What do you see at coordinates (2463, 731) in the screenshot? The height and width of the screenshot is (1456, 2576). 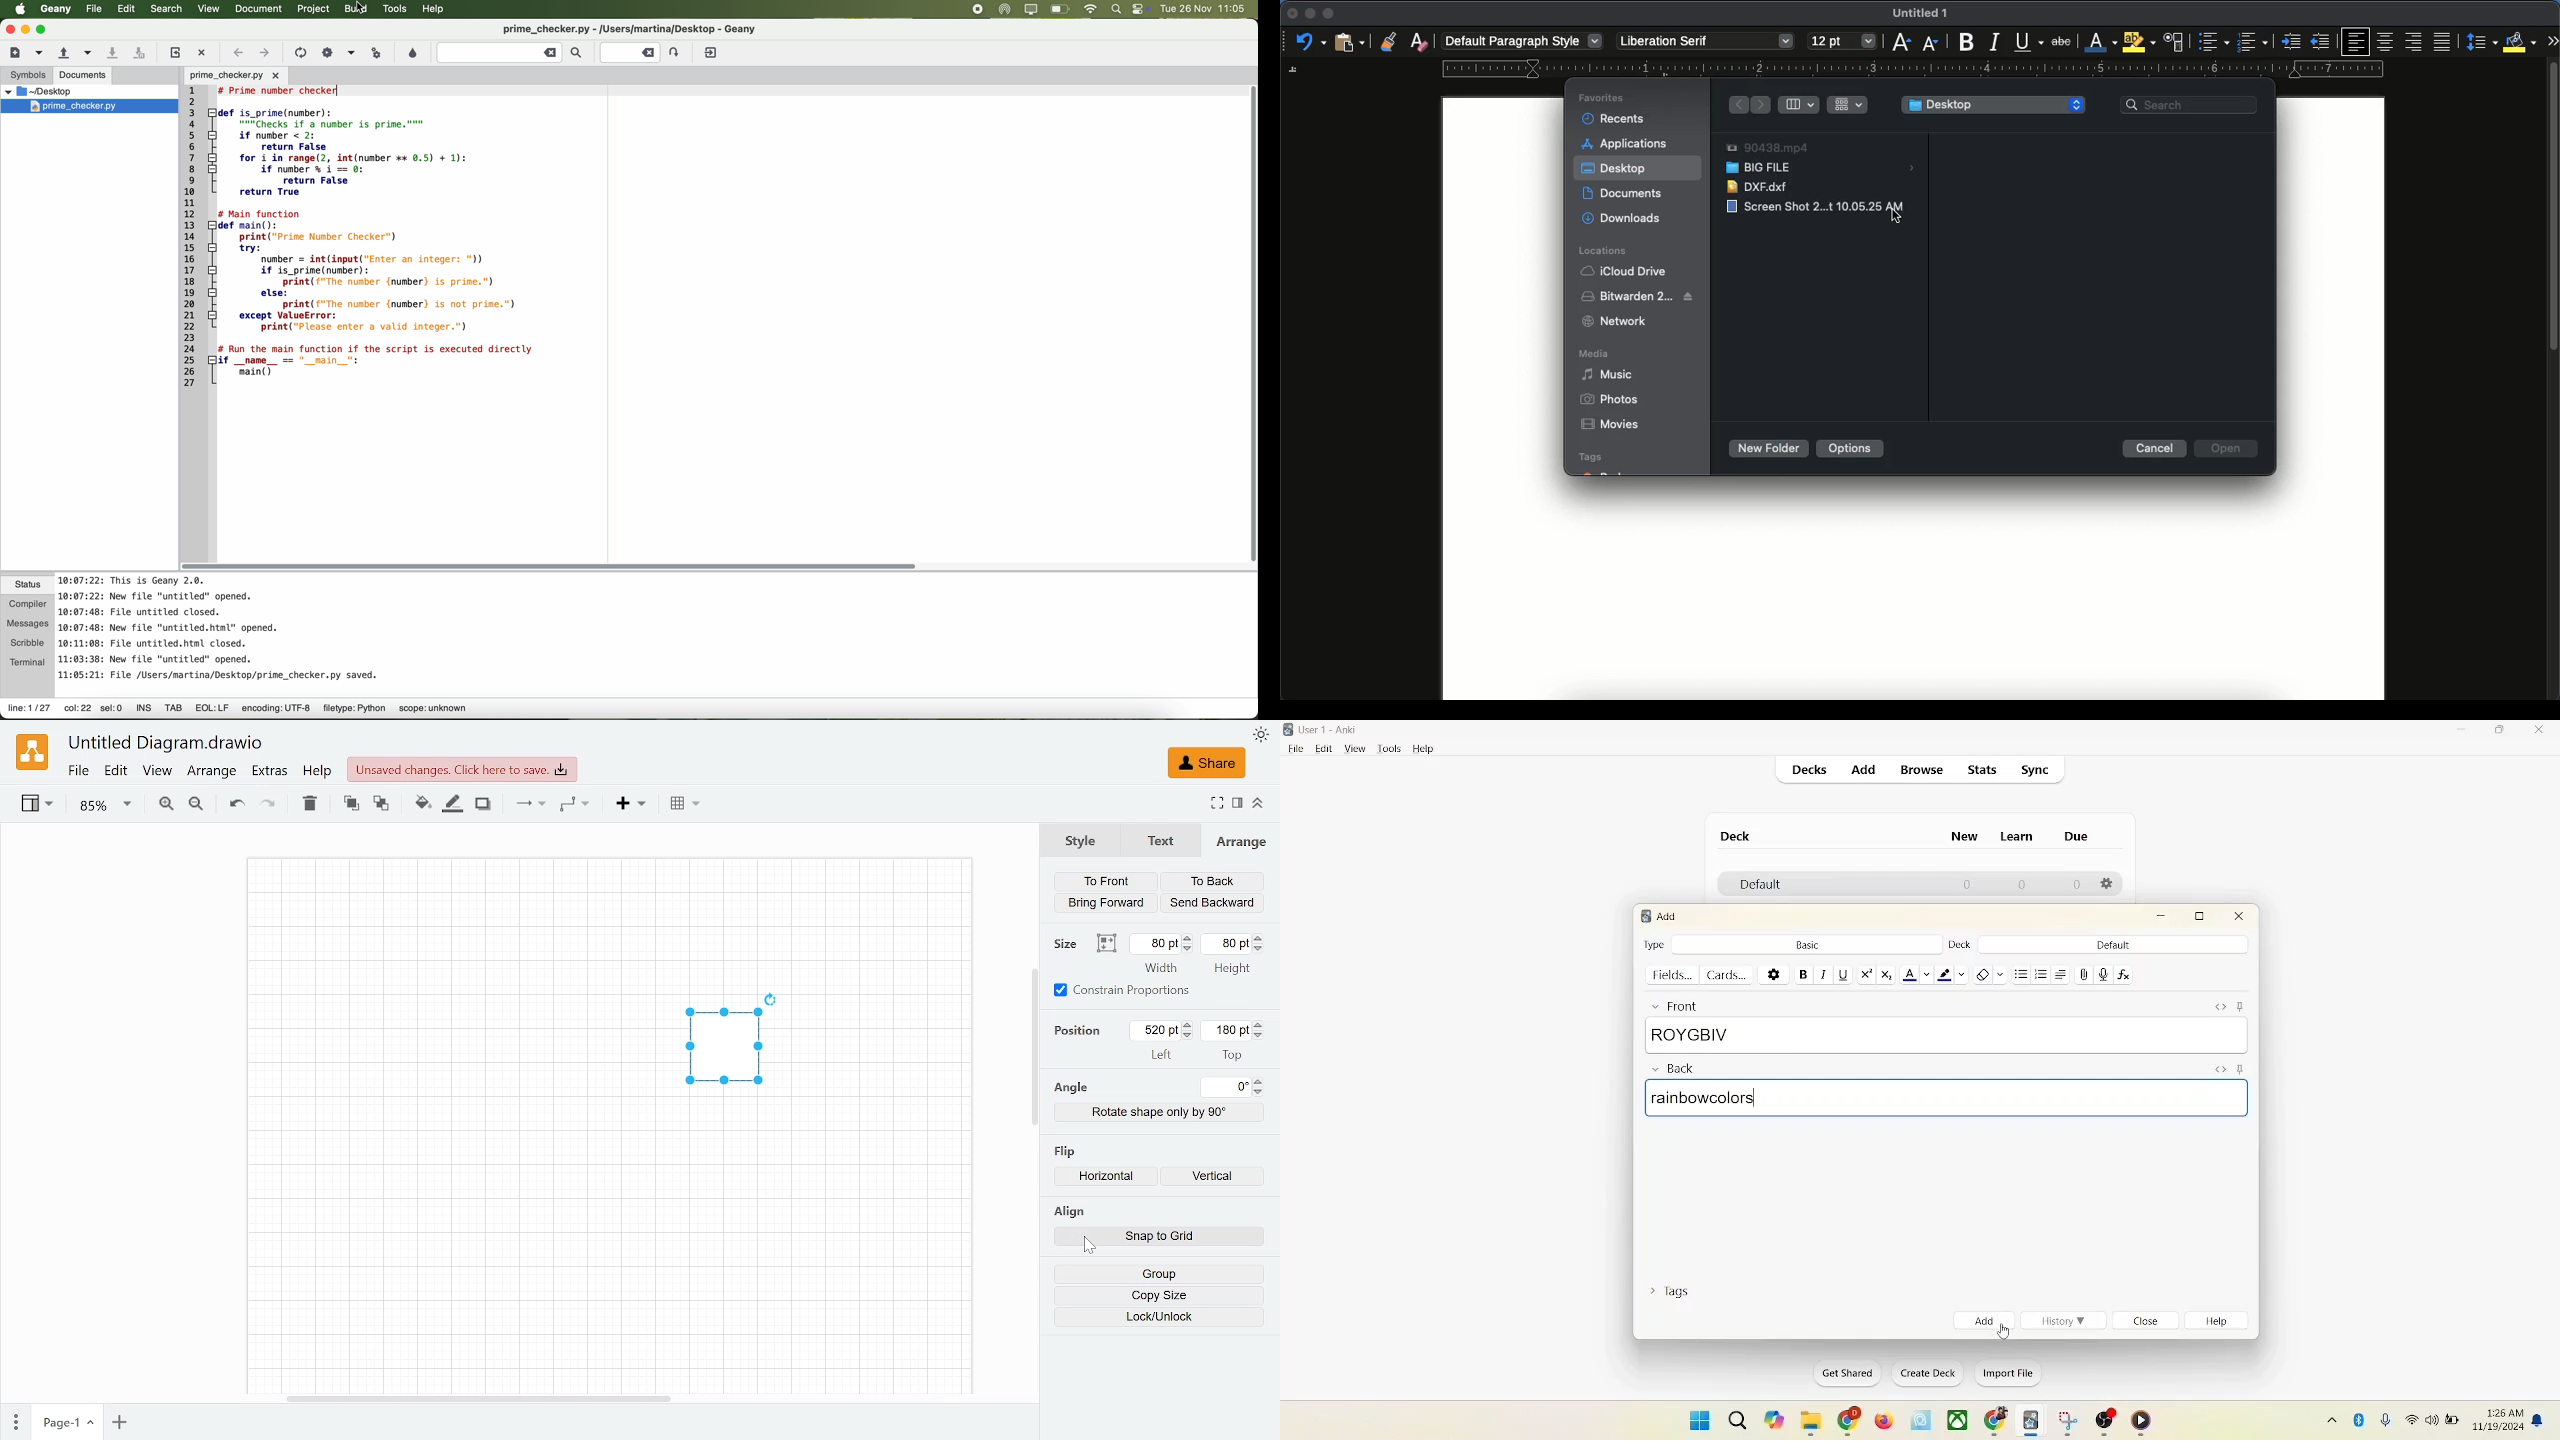 I see `minimize` at bounding box center [2463, 731].